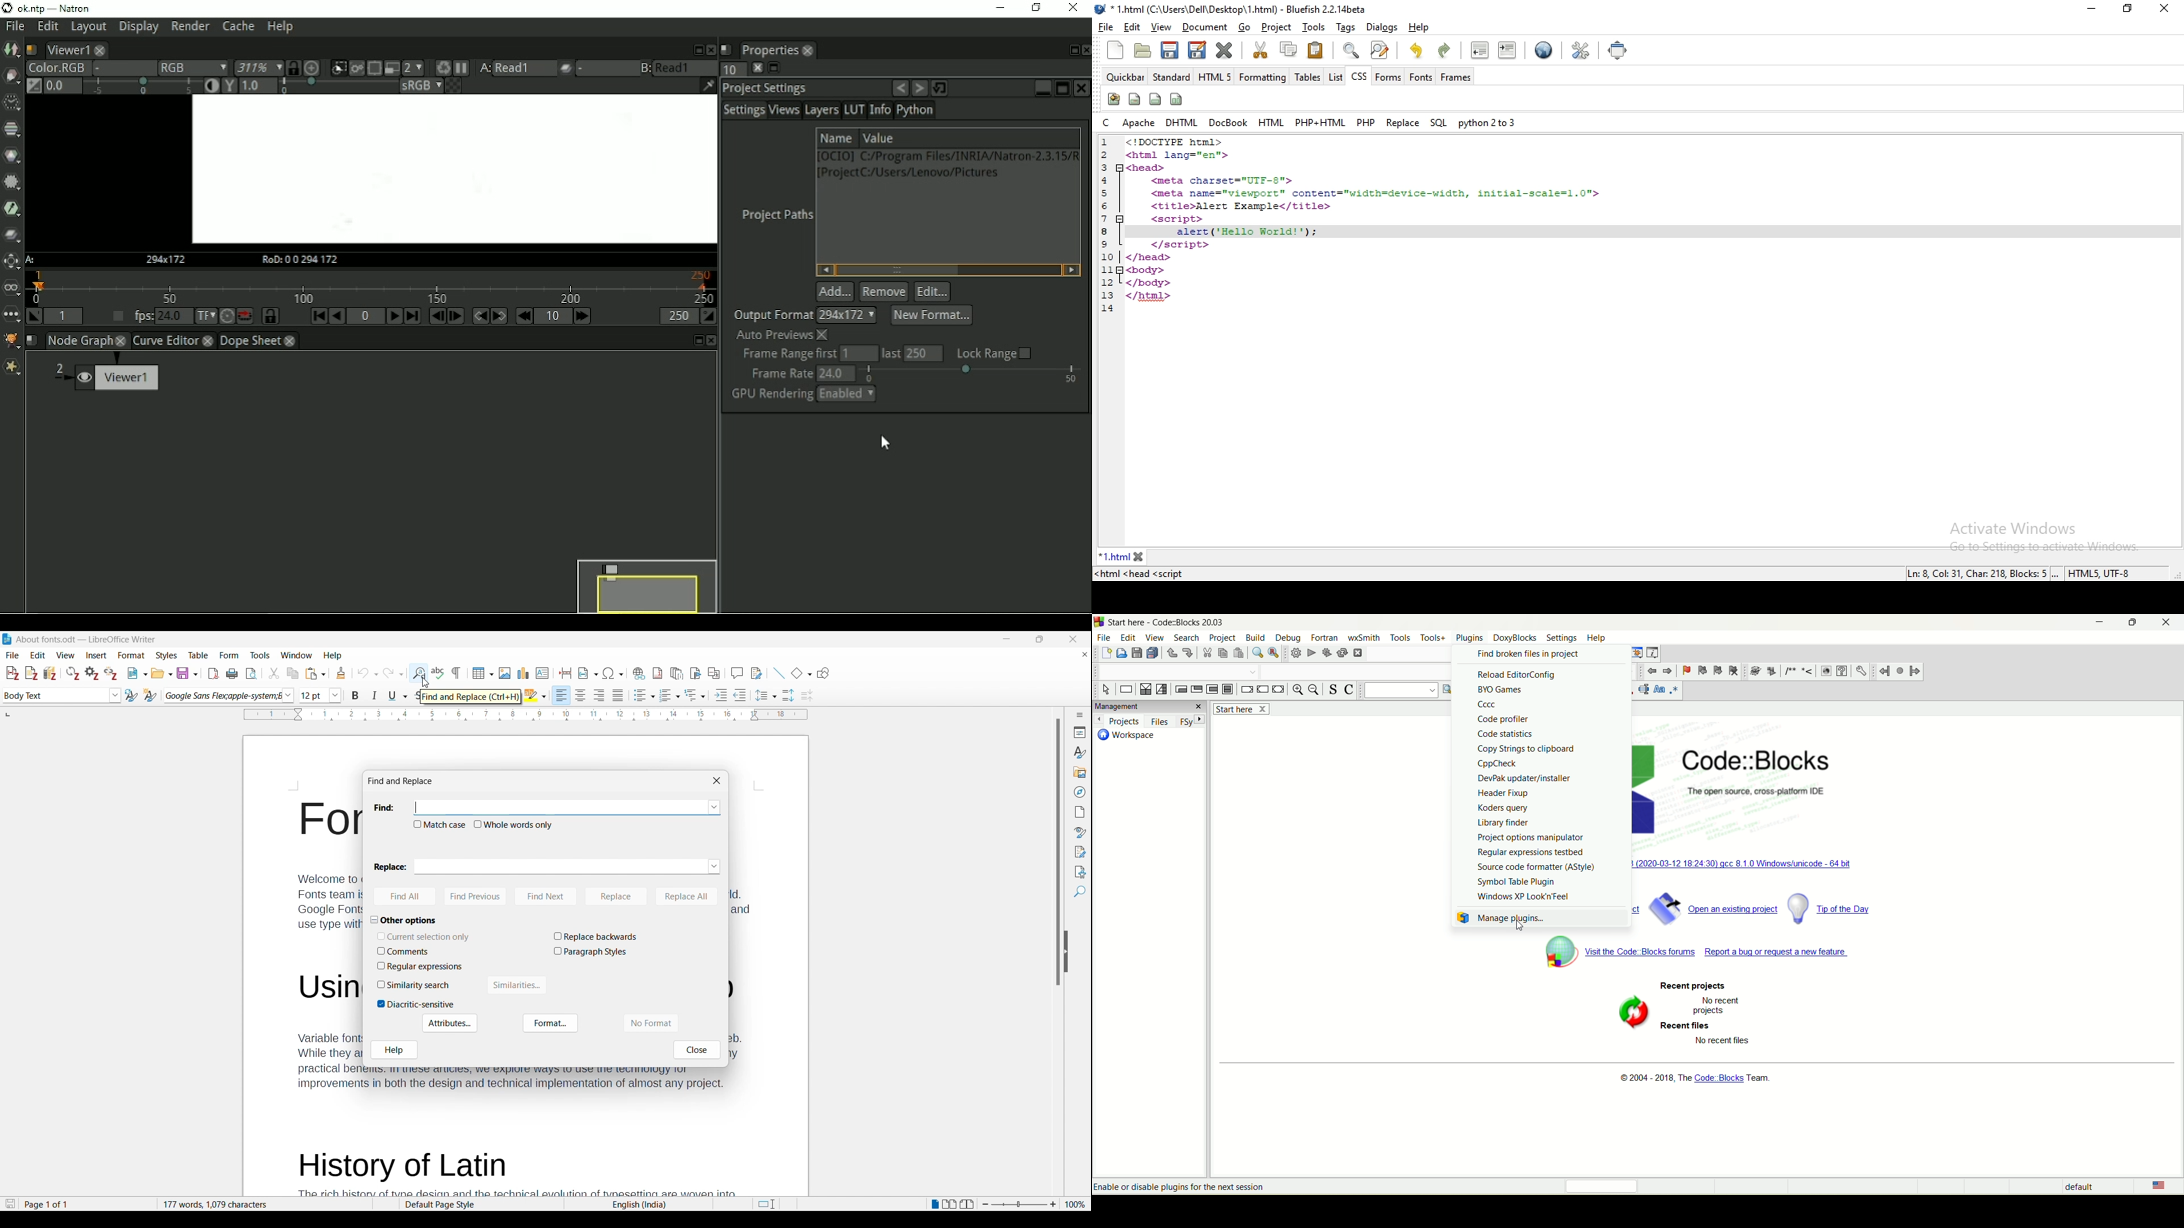 This screenshot has height=1232, width=2184. I want to click on BYO games, so click(1502, 690).